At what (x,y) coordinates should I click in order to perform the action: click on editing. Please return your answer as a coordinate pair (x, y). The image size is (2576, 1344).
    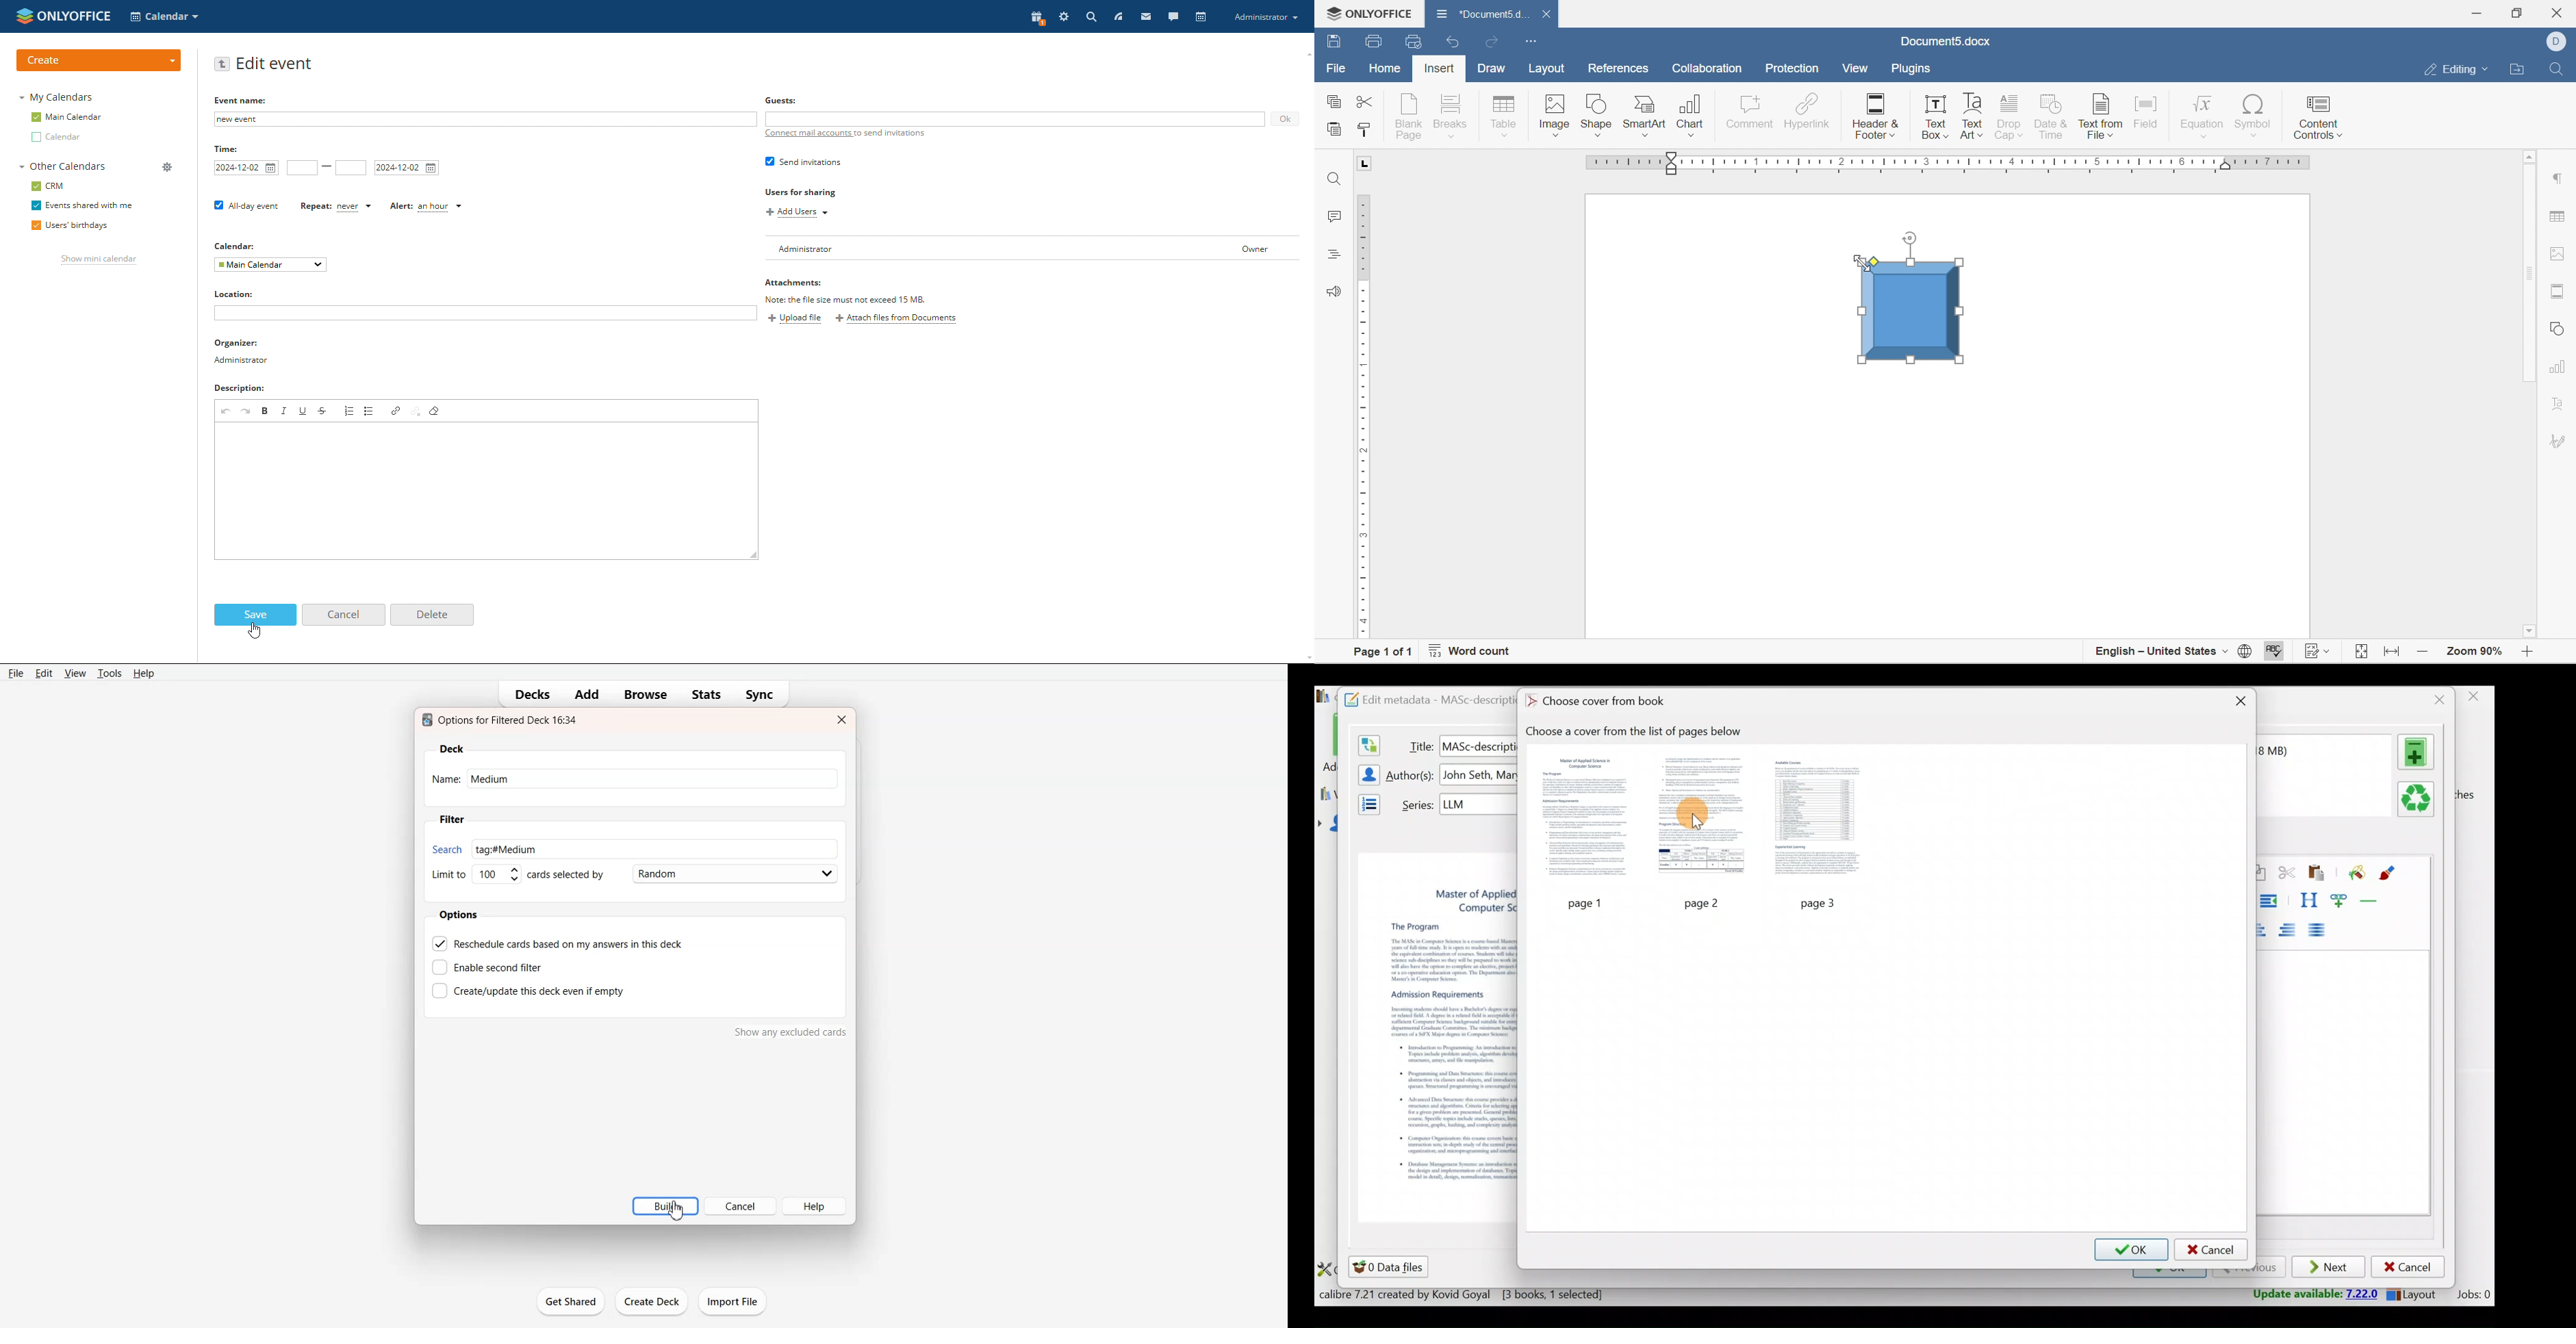
    Looking at the image, I should click on (2454, 69).